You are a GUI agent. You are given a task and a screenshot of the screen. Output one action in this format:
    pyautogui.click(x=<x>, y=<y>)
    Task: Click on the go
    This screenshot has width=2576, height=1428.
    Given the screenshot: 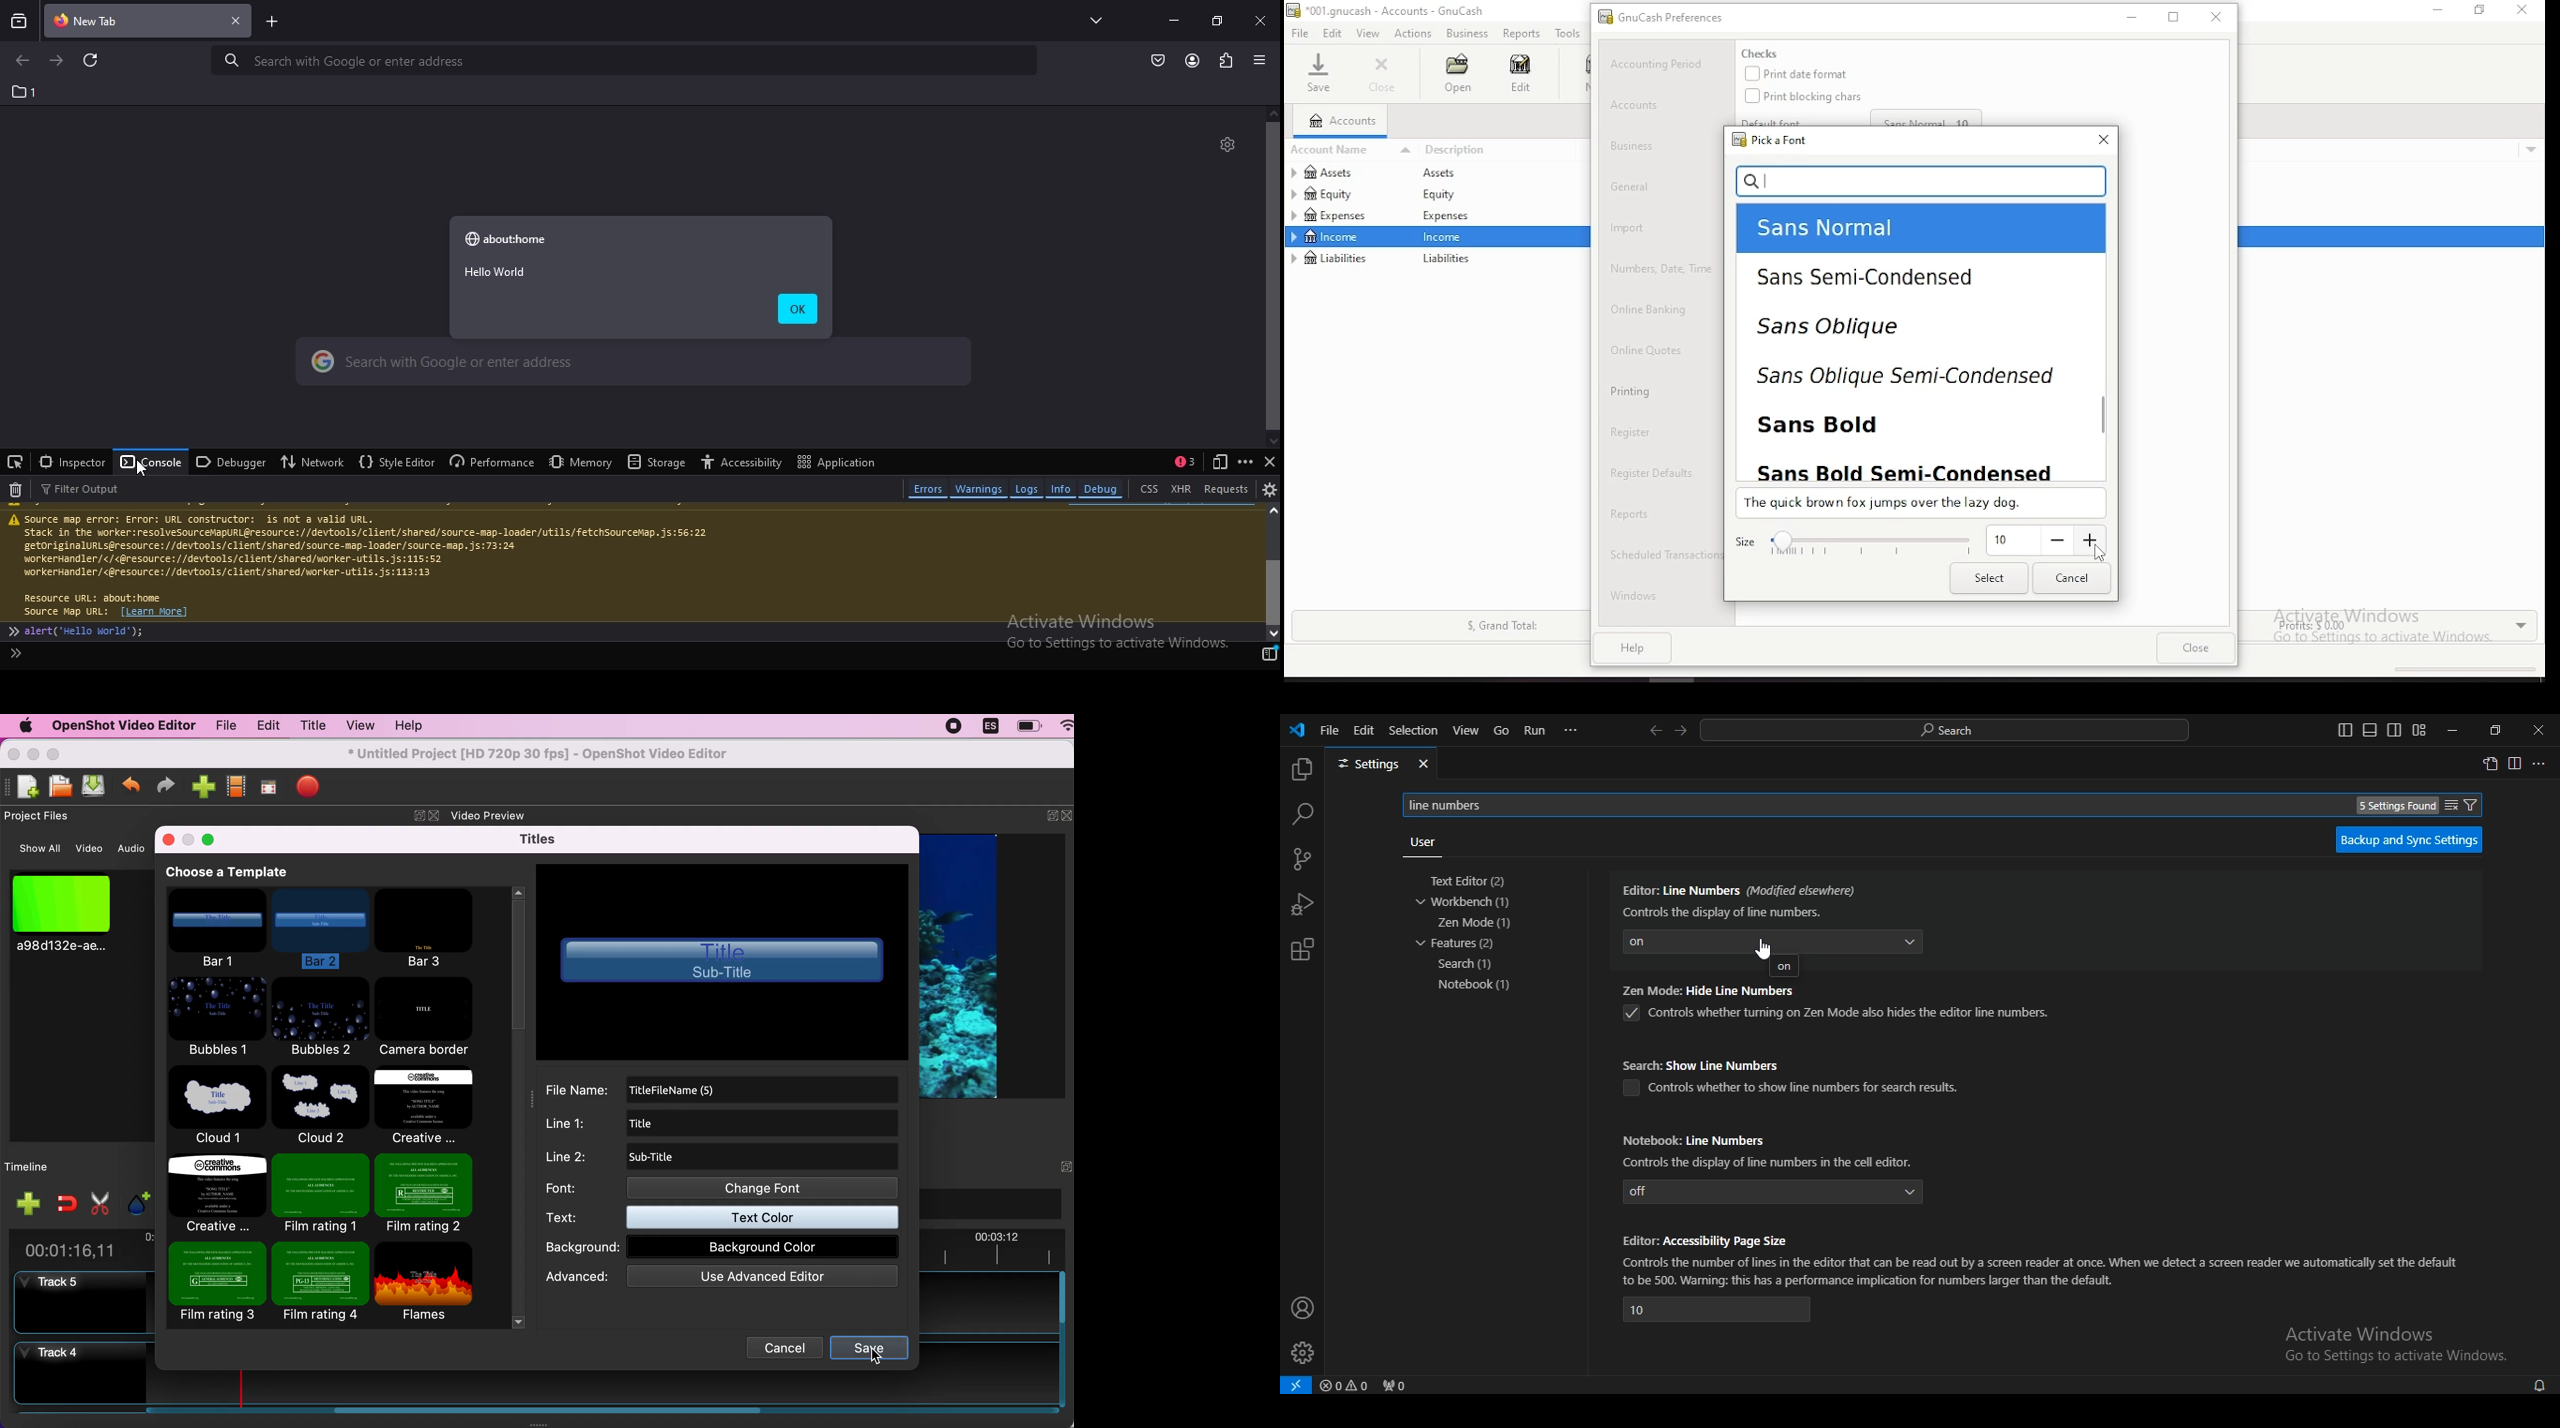 What is the action you would take?
    pyautogui.click(x=1502, y=732)
    